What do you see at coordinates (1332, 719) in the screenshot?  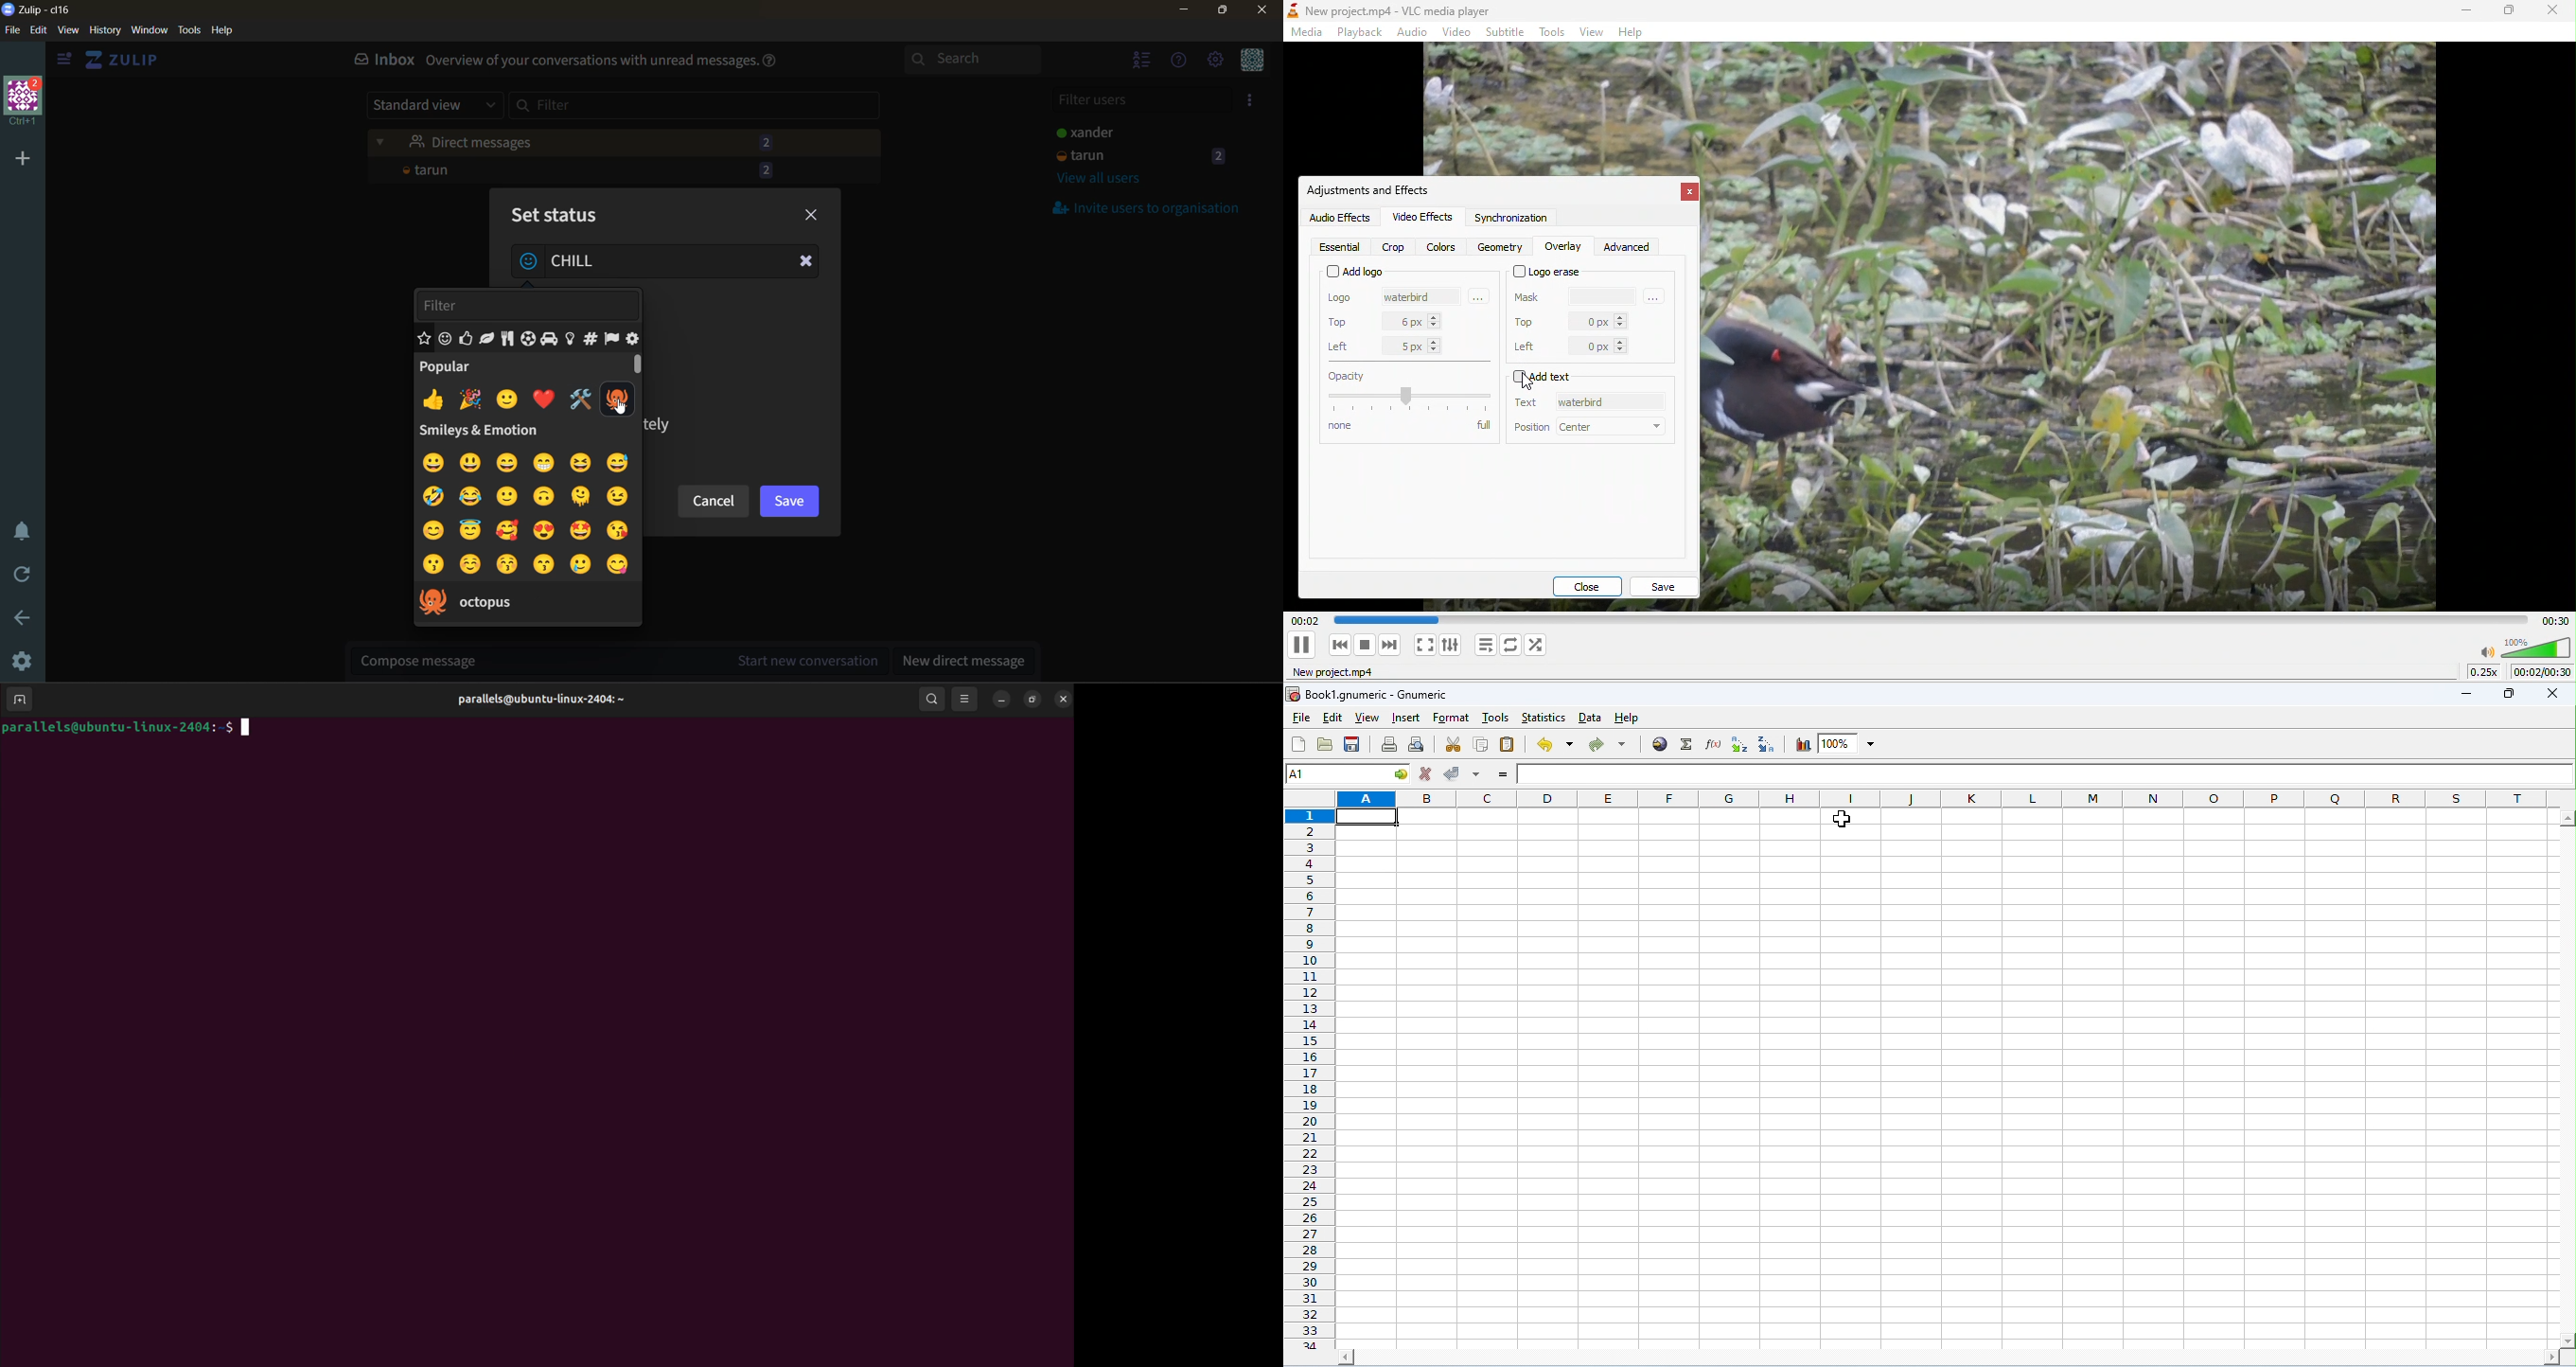 I see `edit` at bounding box center [1332, 719].